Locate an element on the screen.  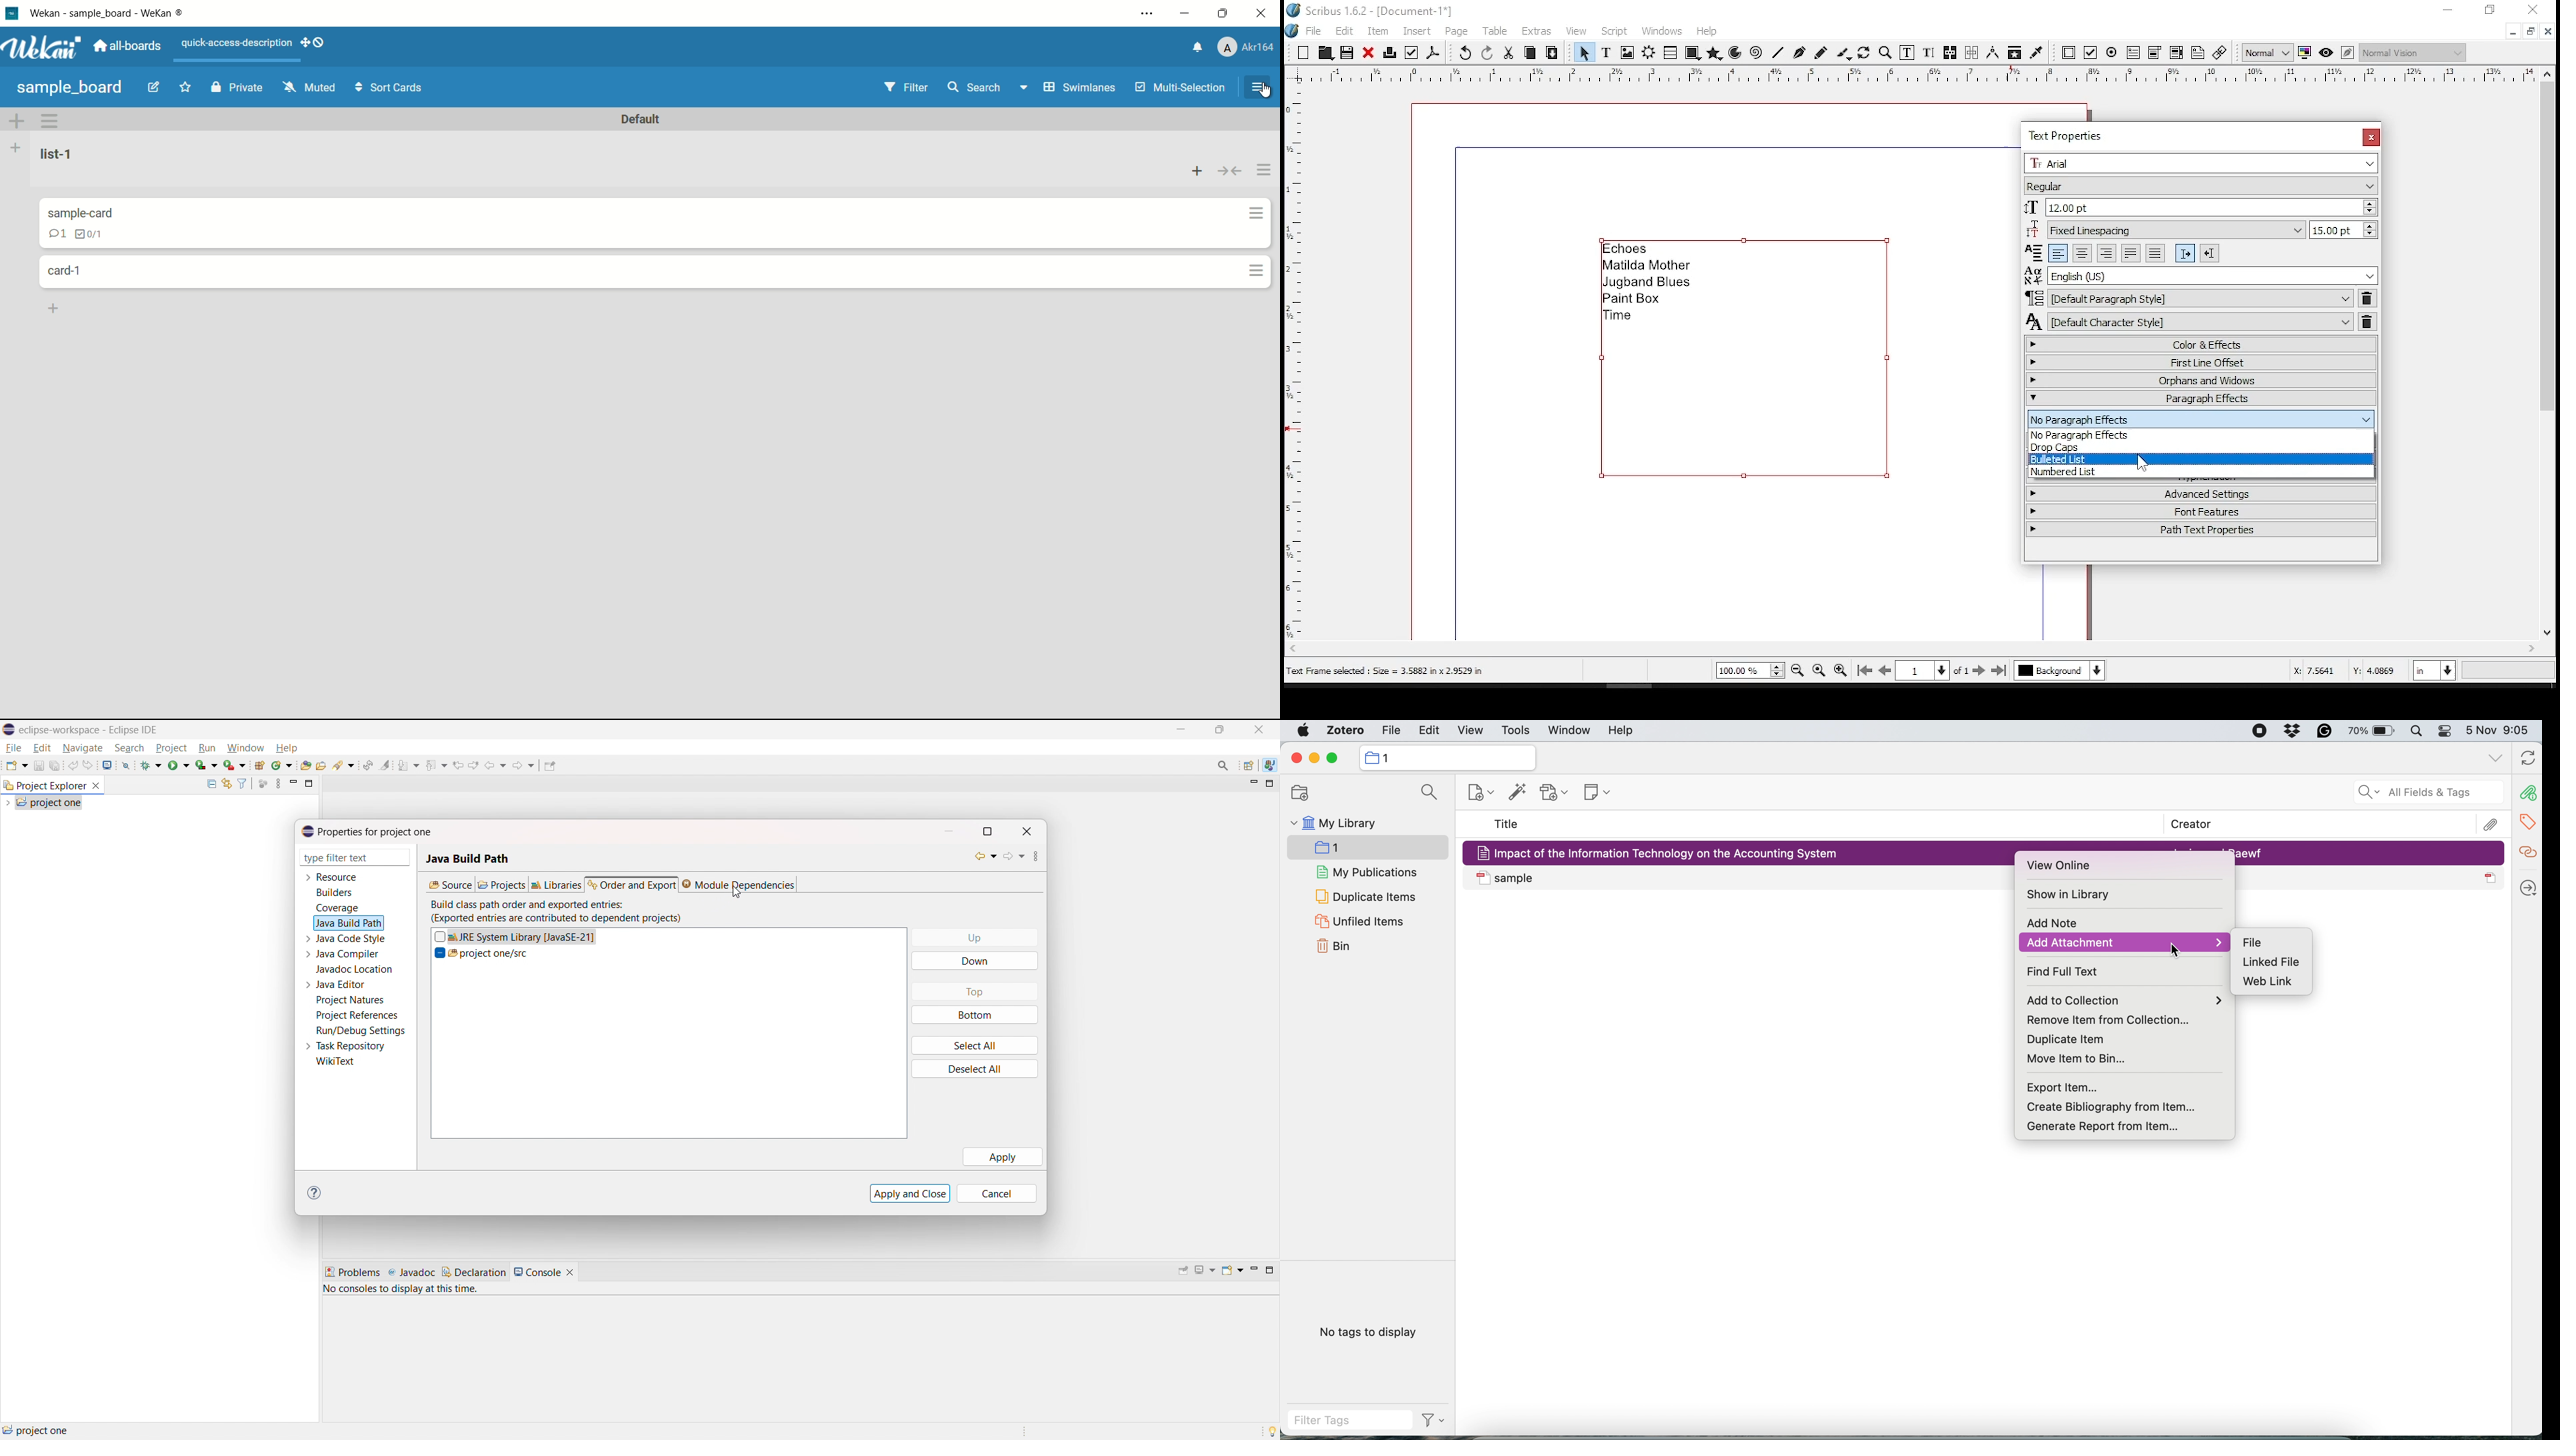
current zoom level is located at coordinates (1750, 670).